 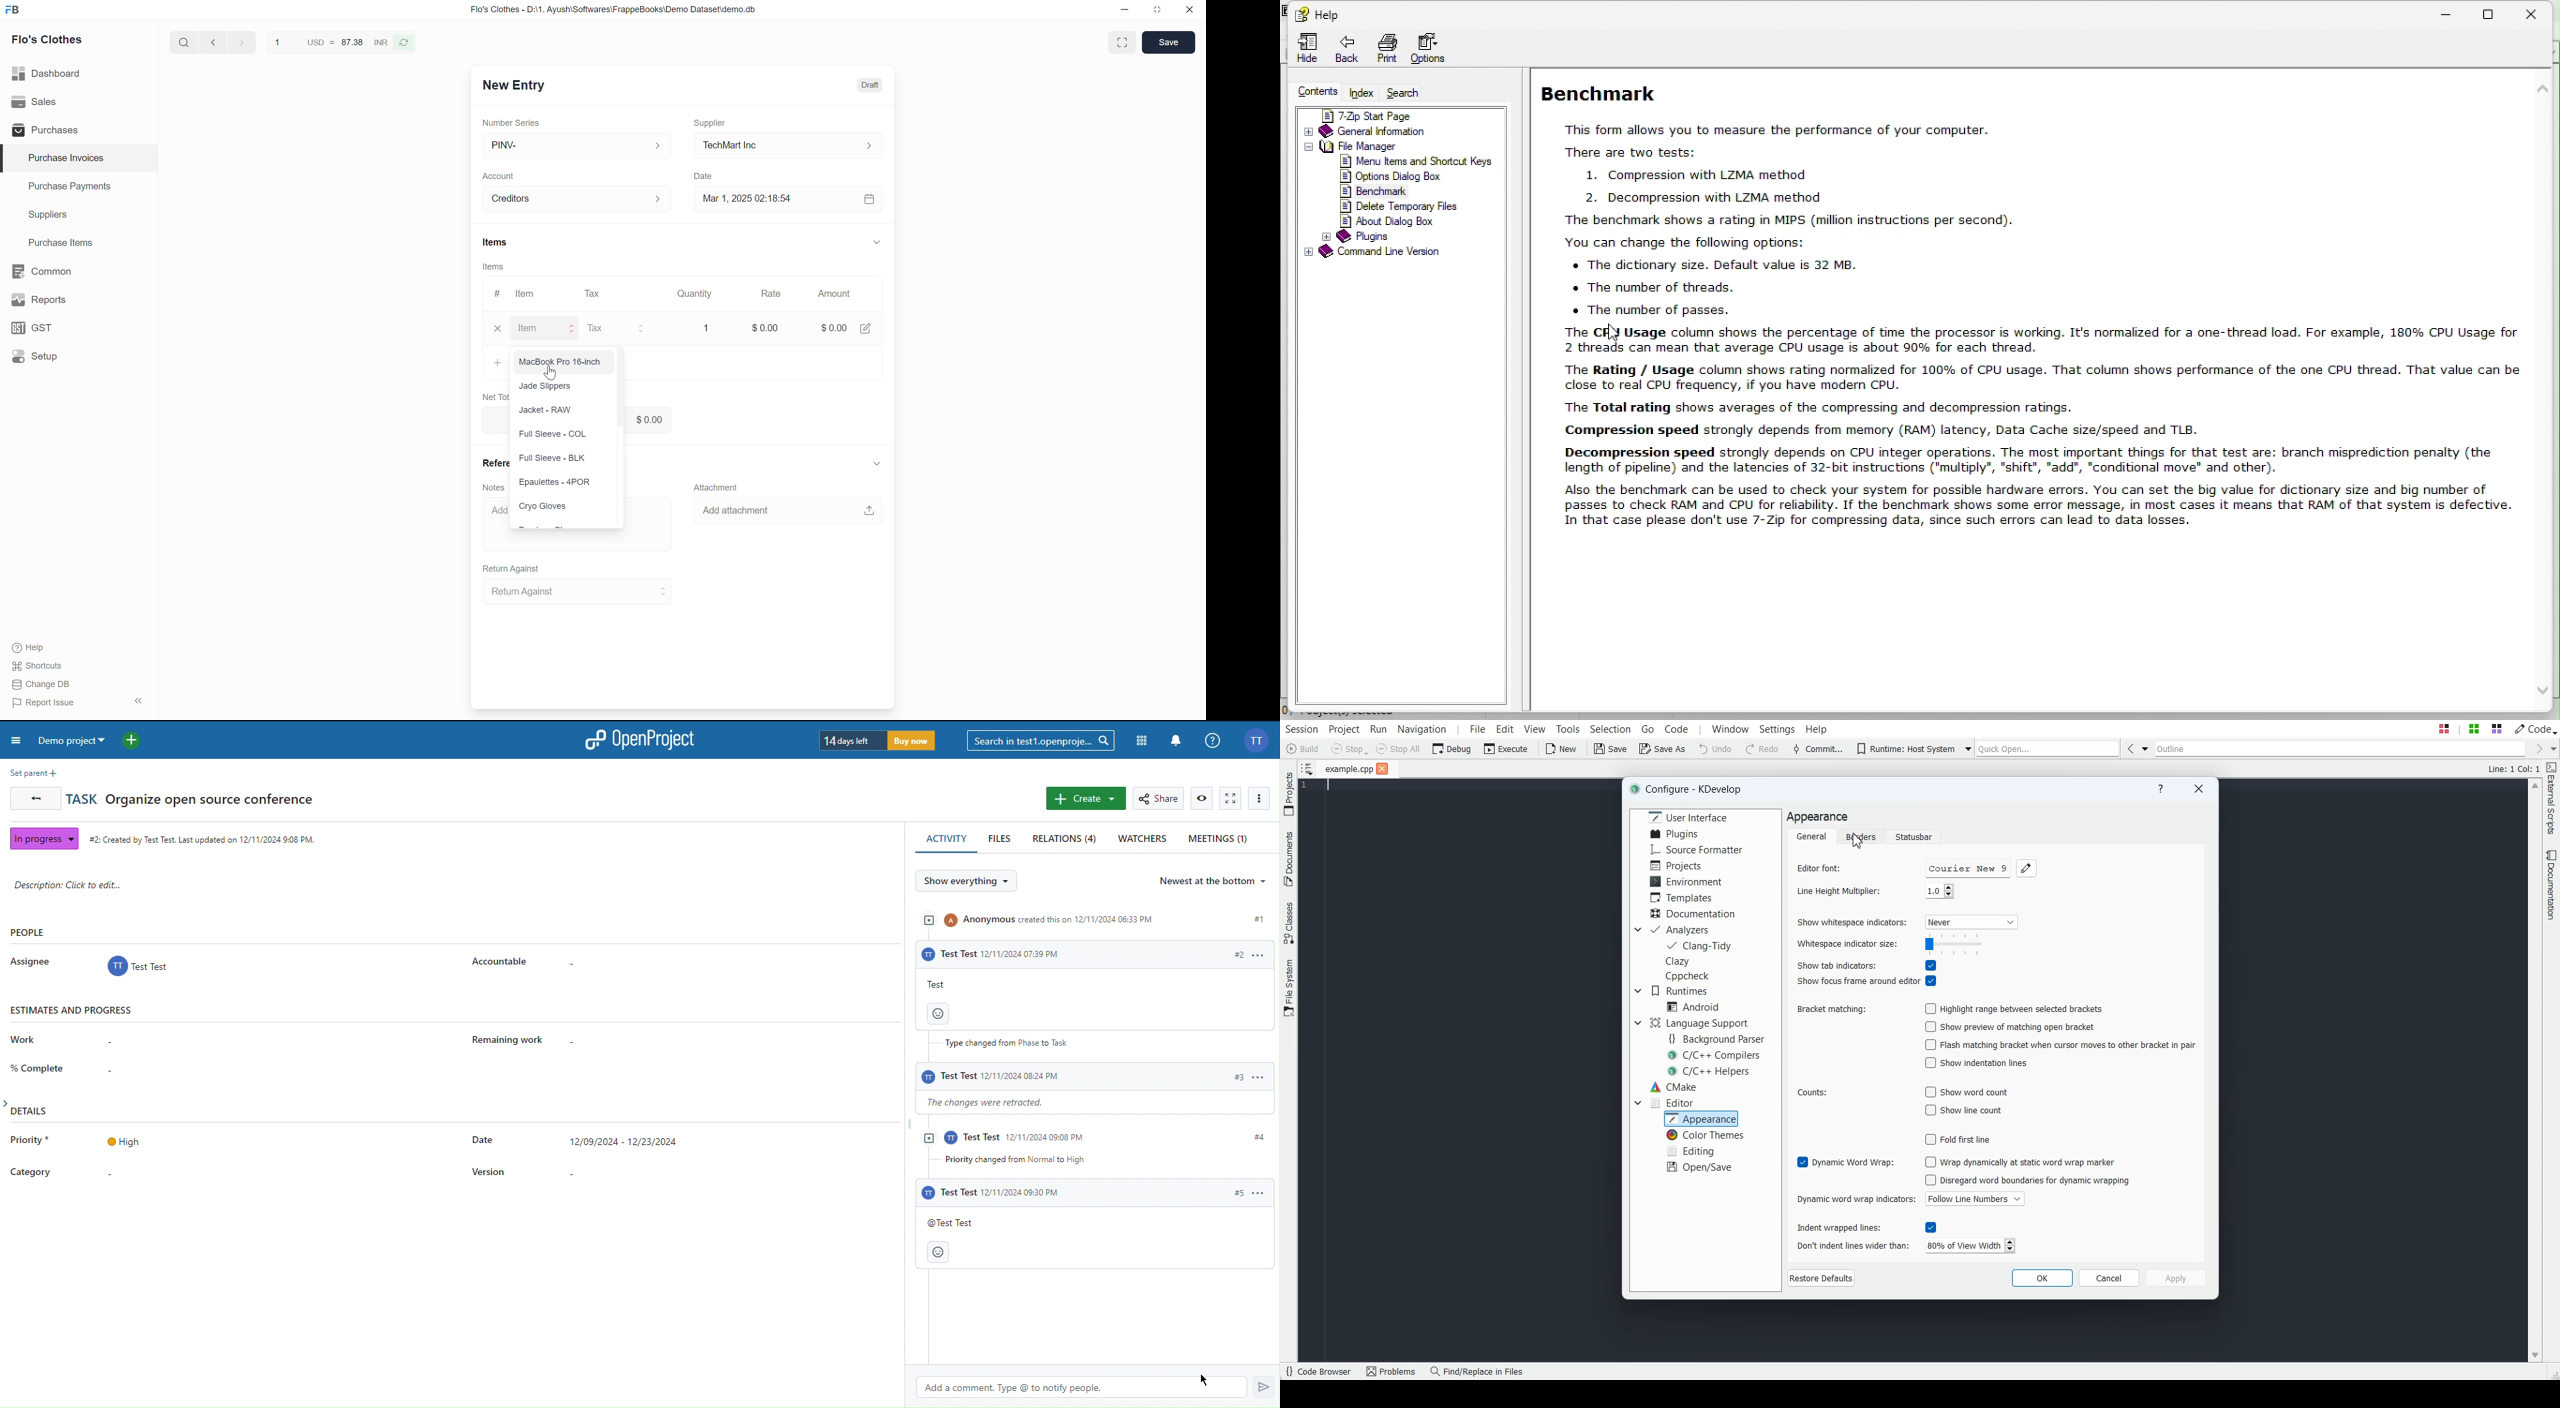 What do you see at coordinates (91, 740) in the screenshot?
I see `Demo Projecy` at bounding box center [91, 740].